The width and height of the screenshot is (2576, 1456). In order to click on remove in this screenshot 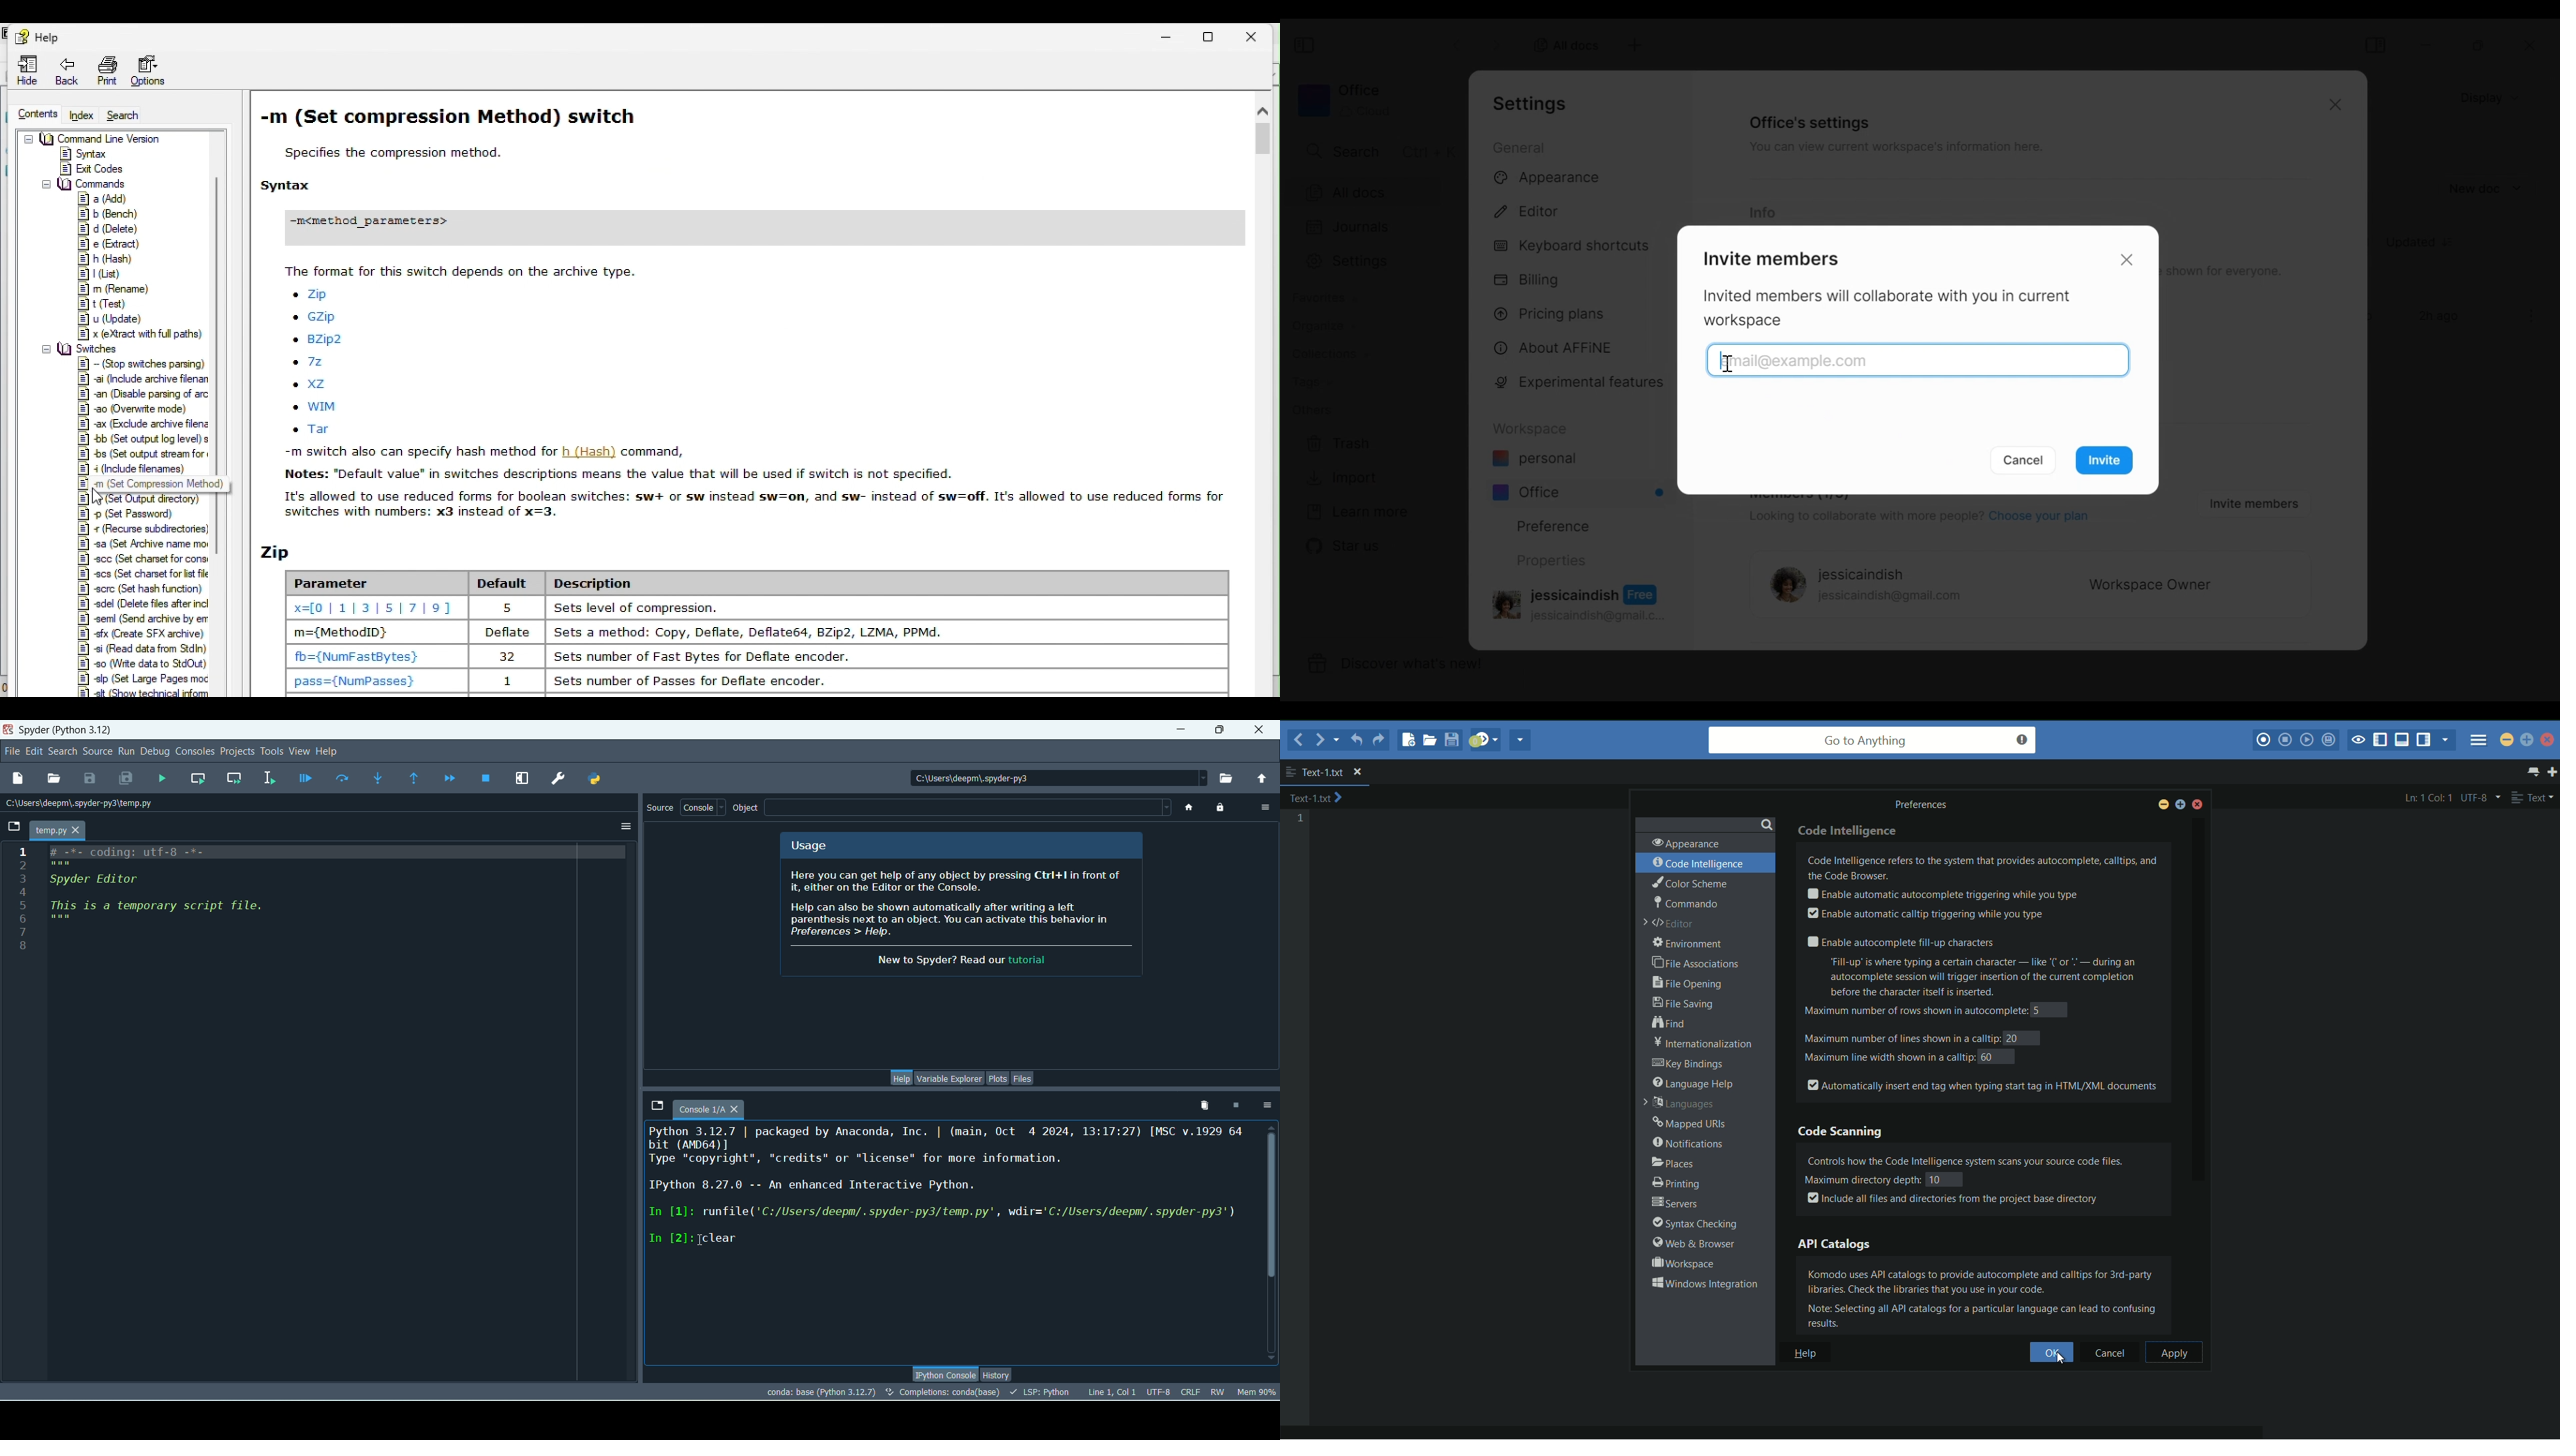, I will do `click(1201, 1105)`.